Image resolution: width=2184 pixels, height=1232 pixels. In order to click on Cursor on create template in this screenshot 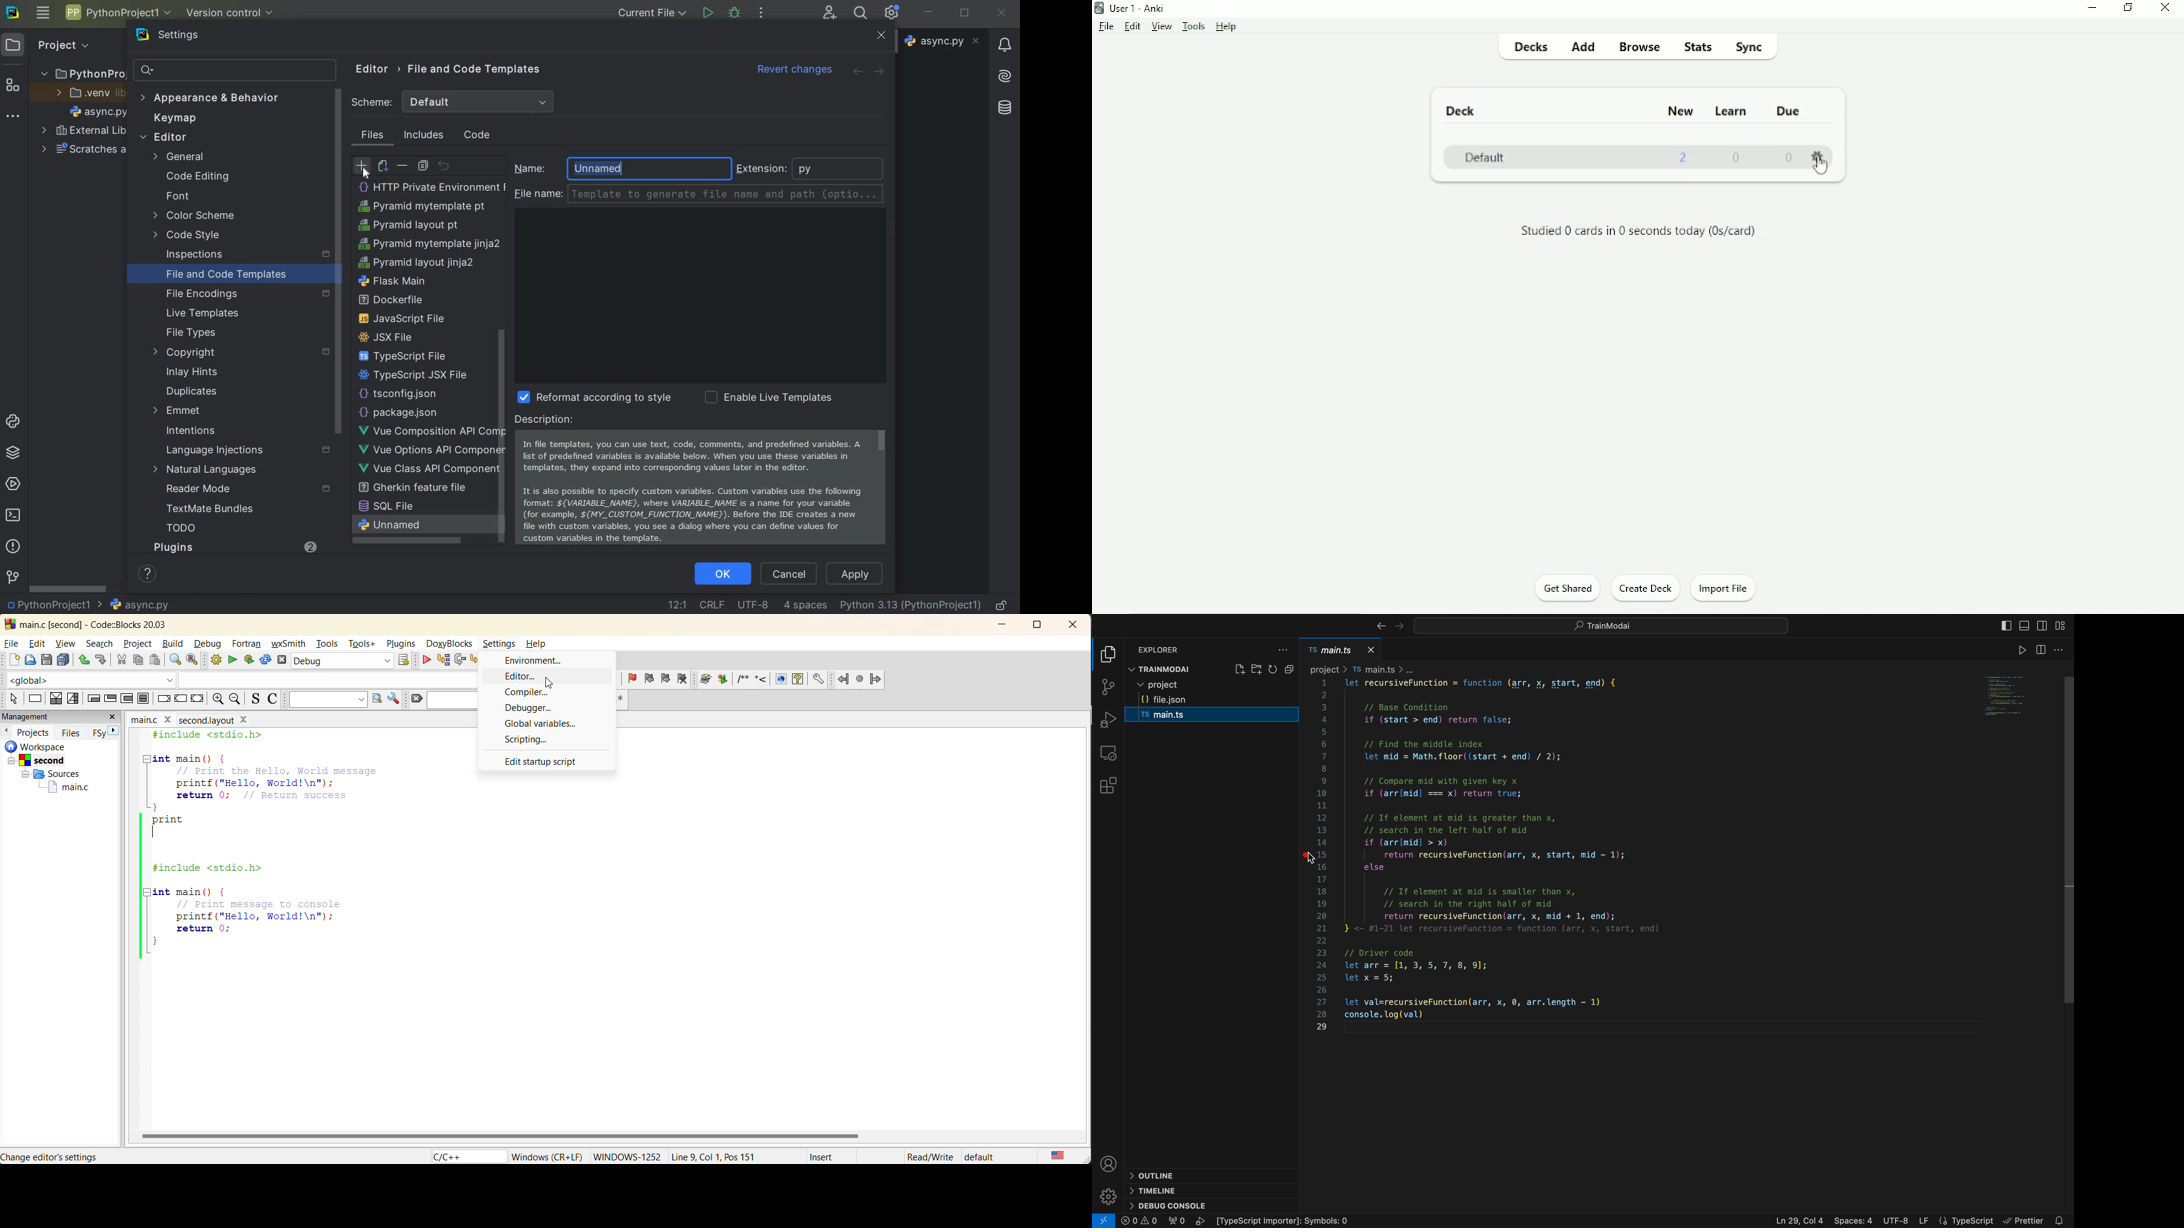, I will do `click(358, 168)`.